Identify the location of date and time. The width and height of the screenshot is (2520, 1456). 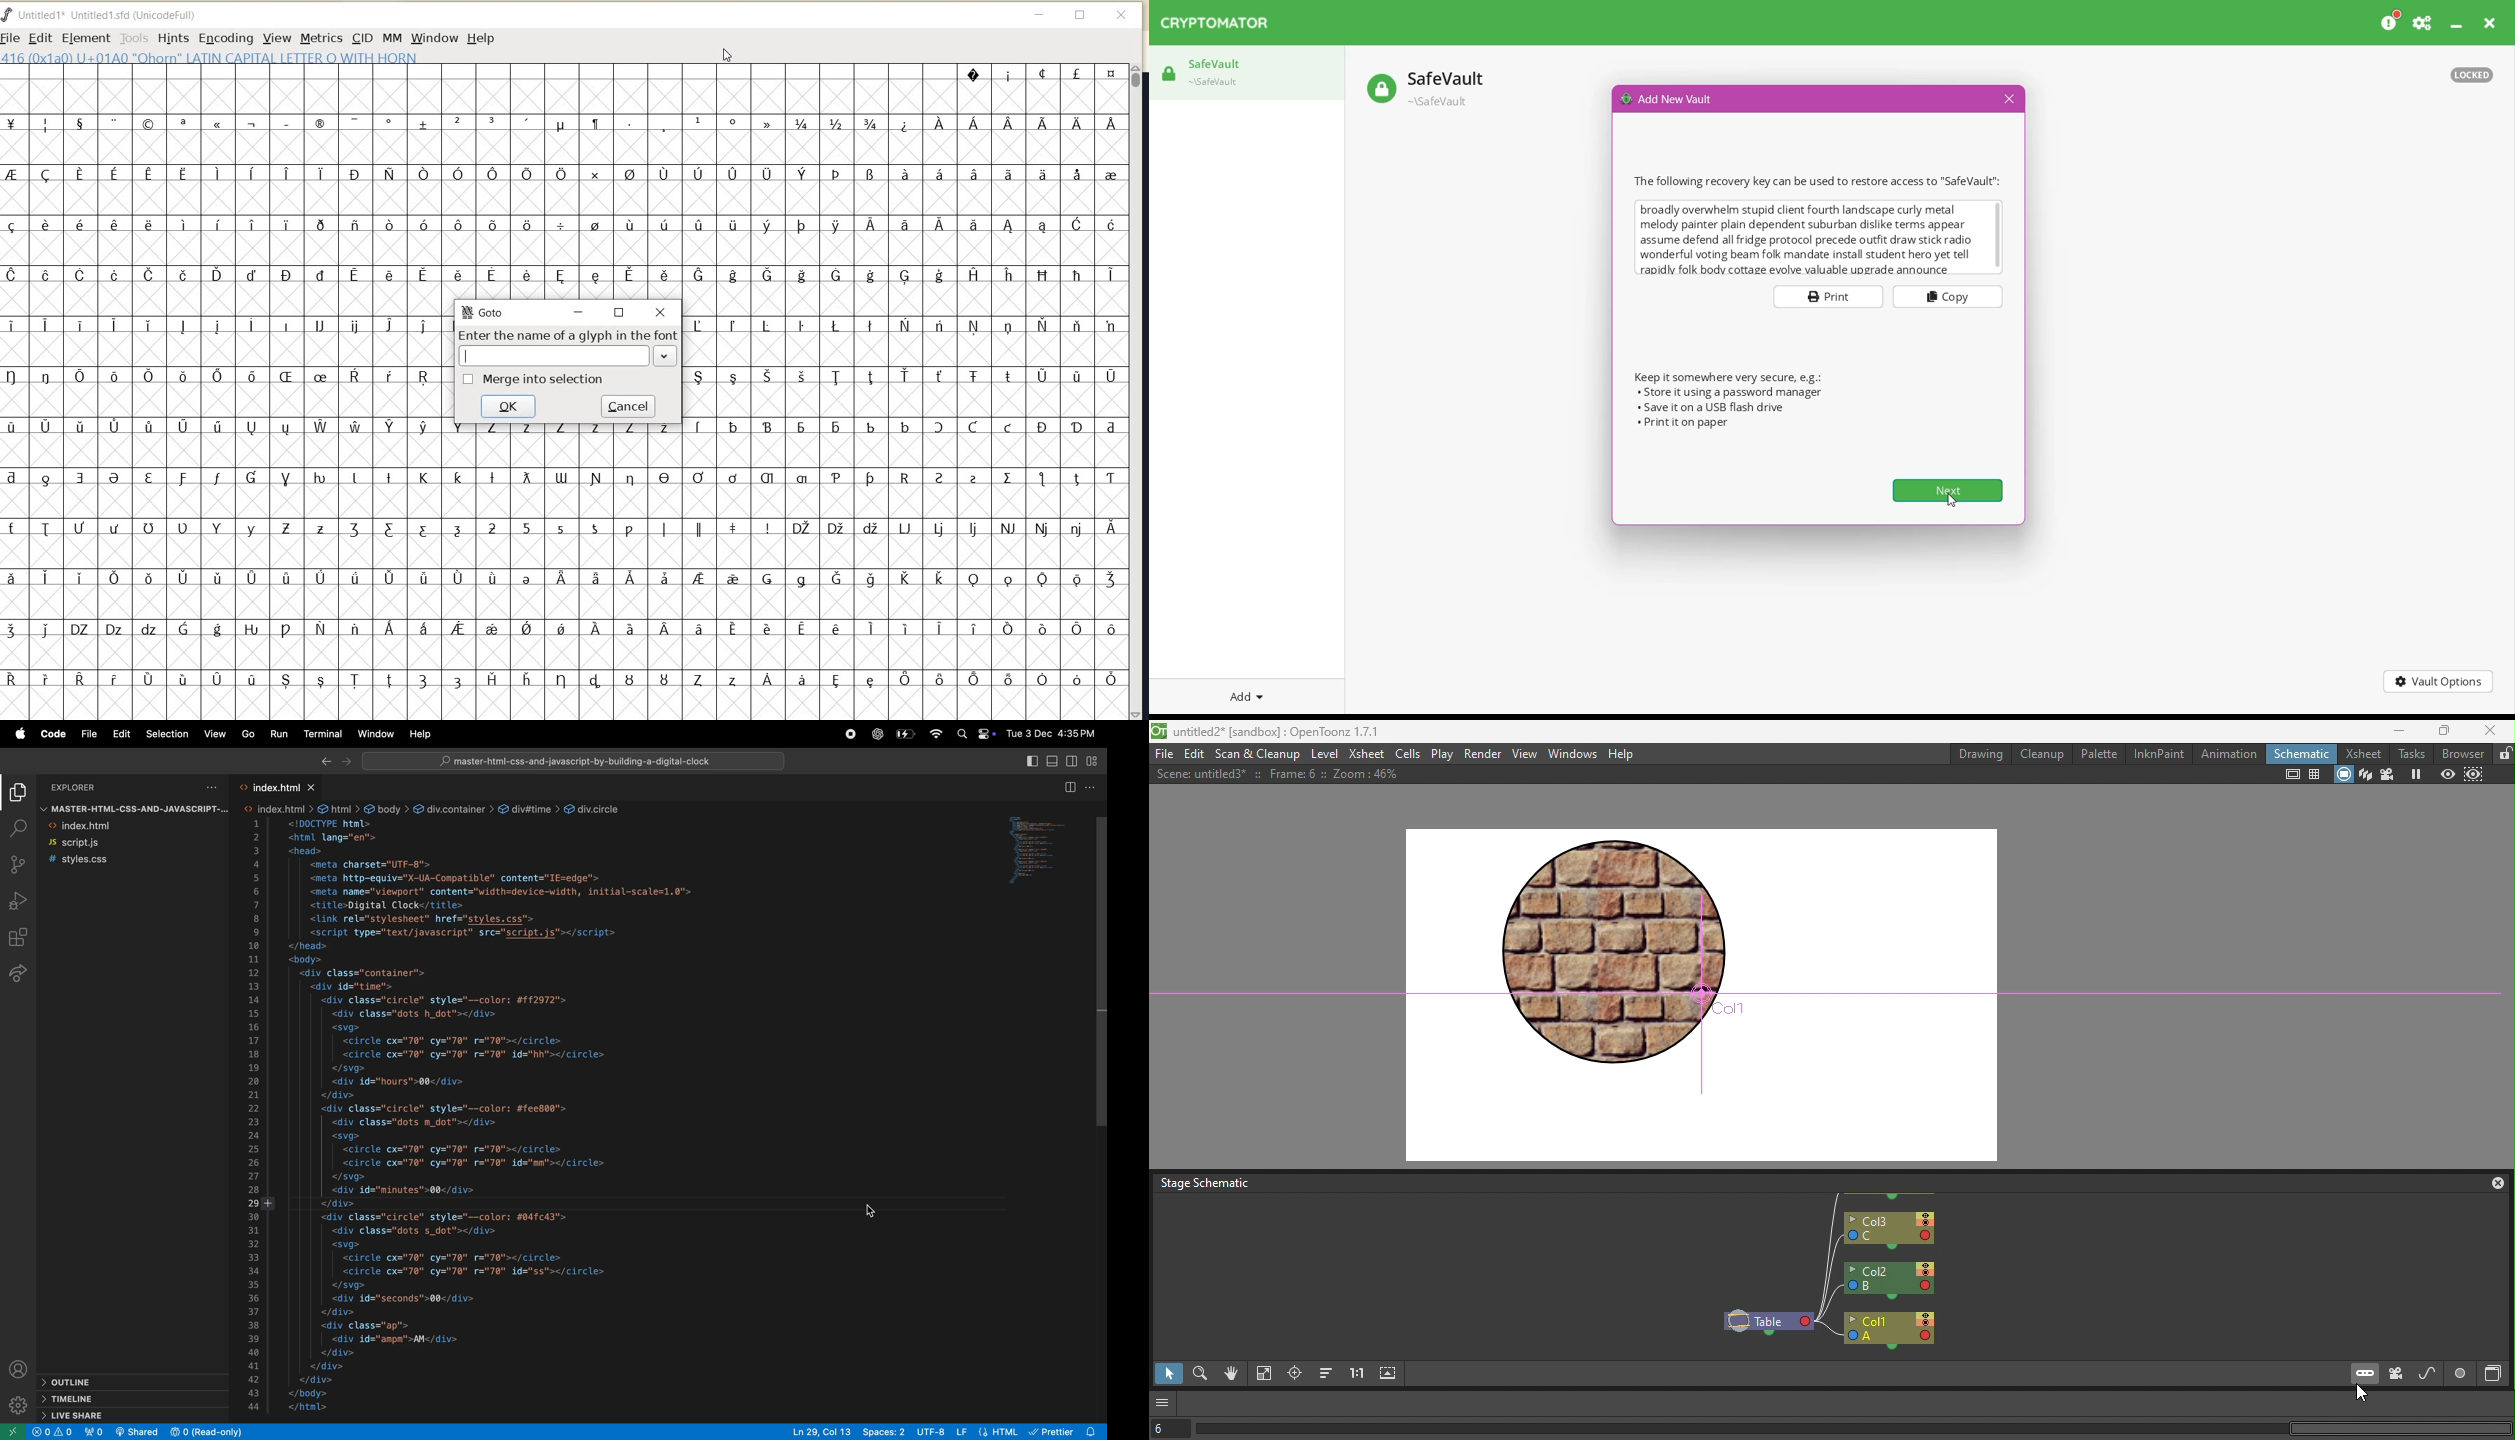
(1053, 732).